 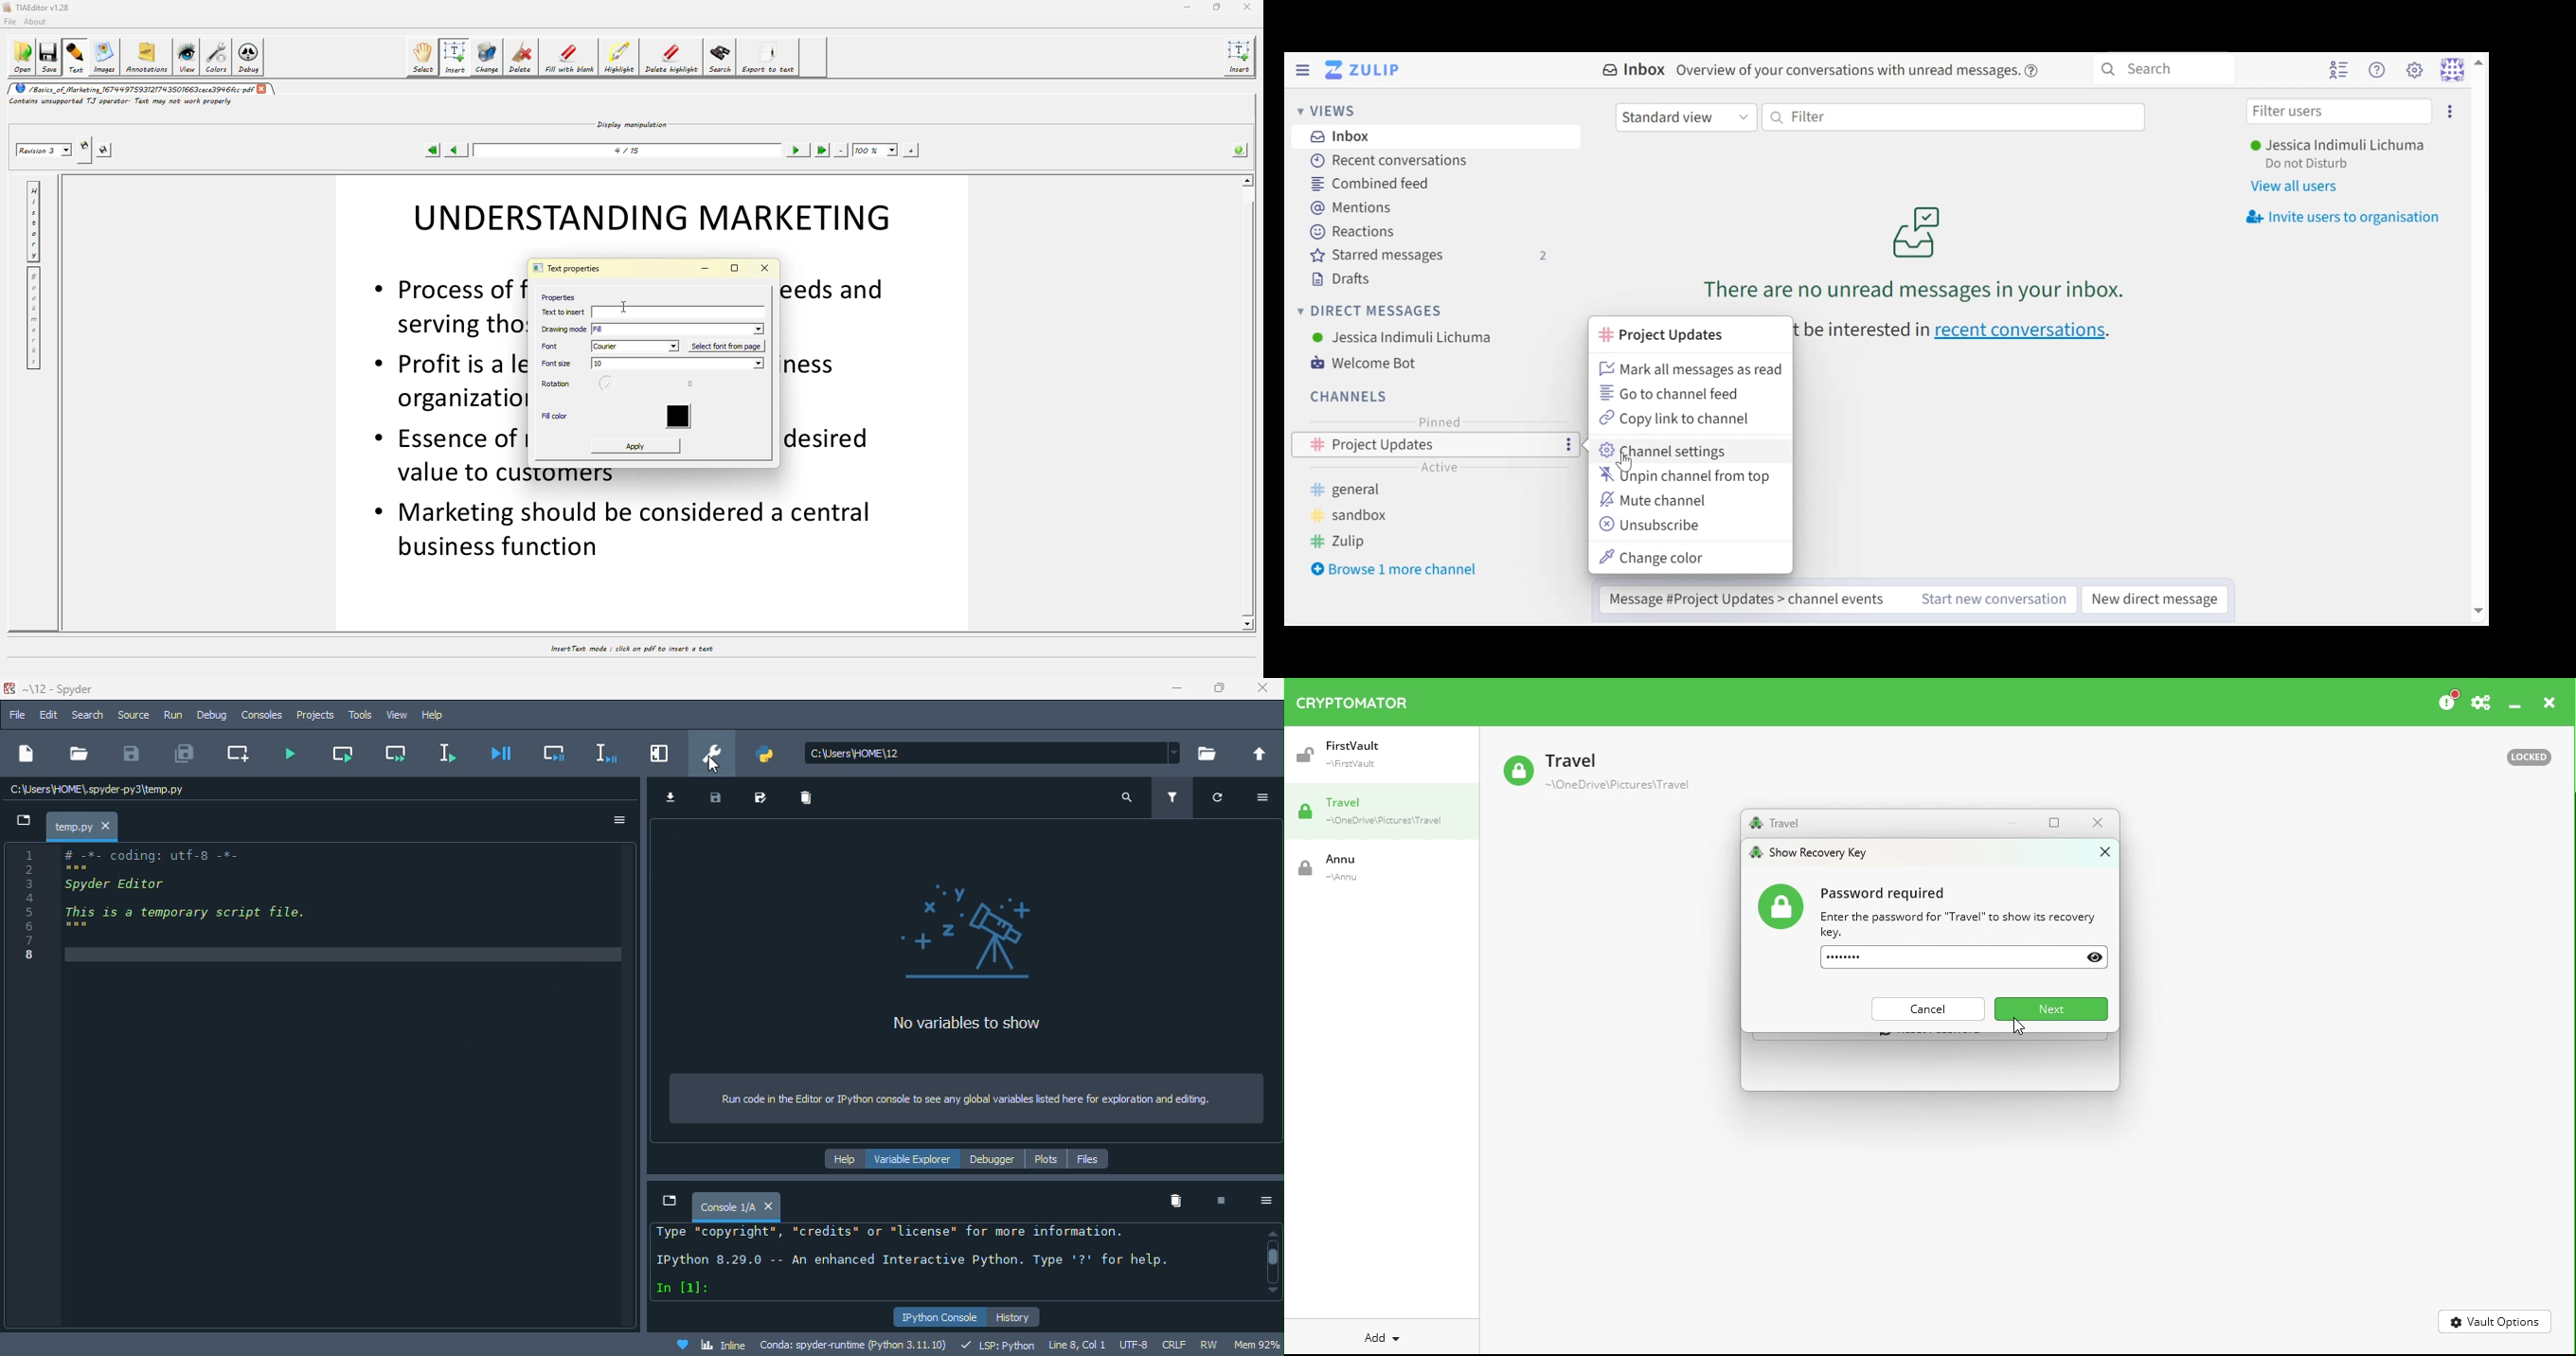 What do you see at coordinates (1567, 445) in the screenshot?
I see `Options` at bounding box center [1567, 445].